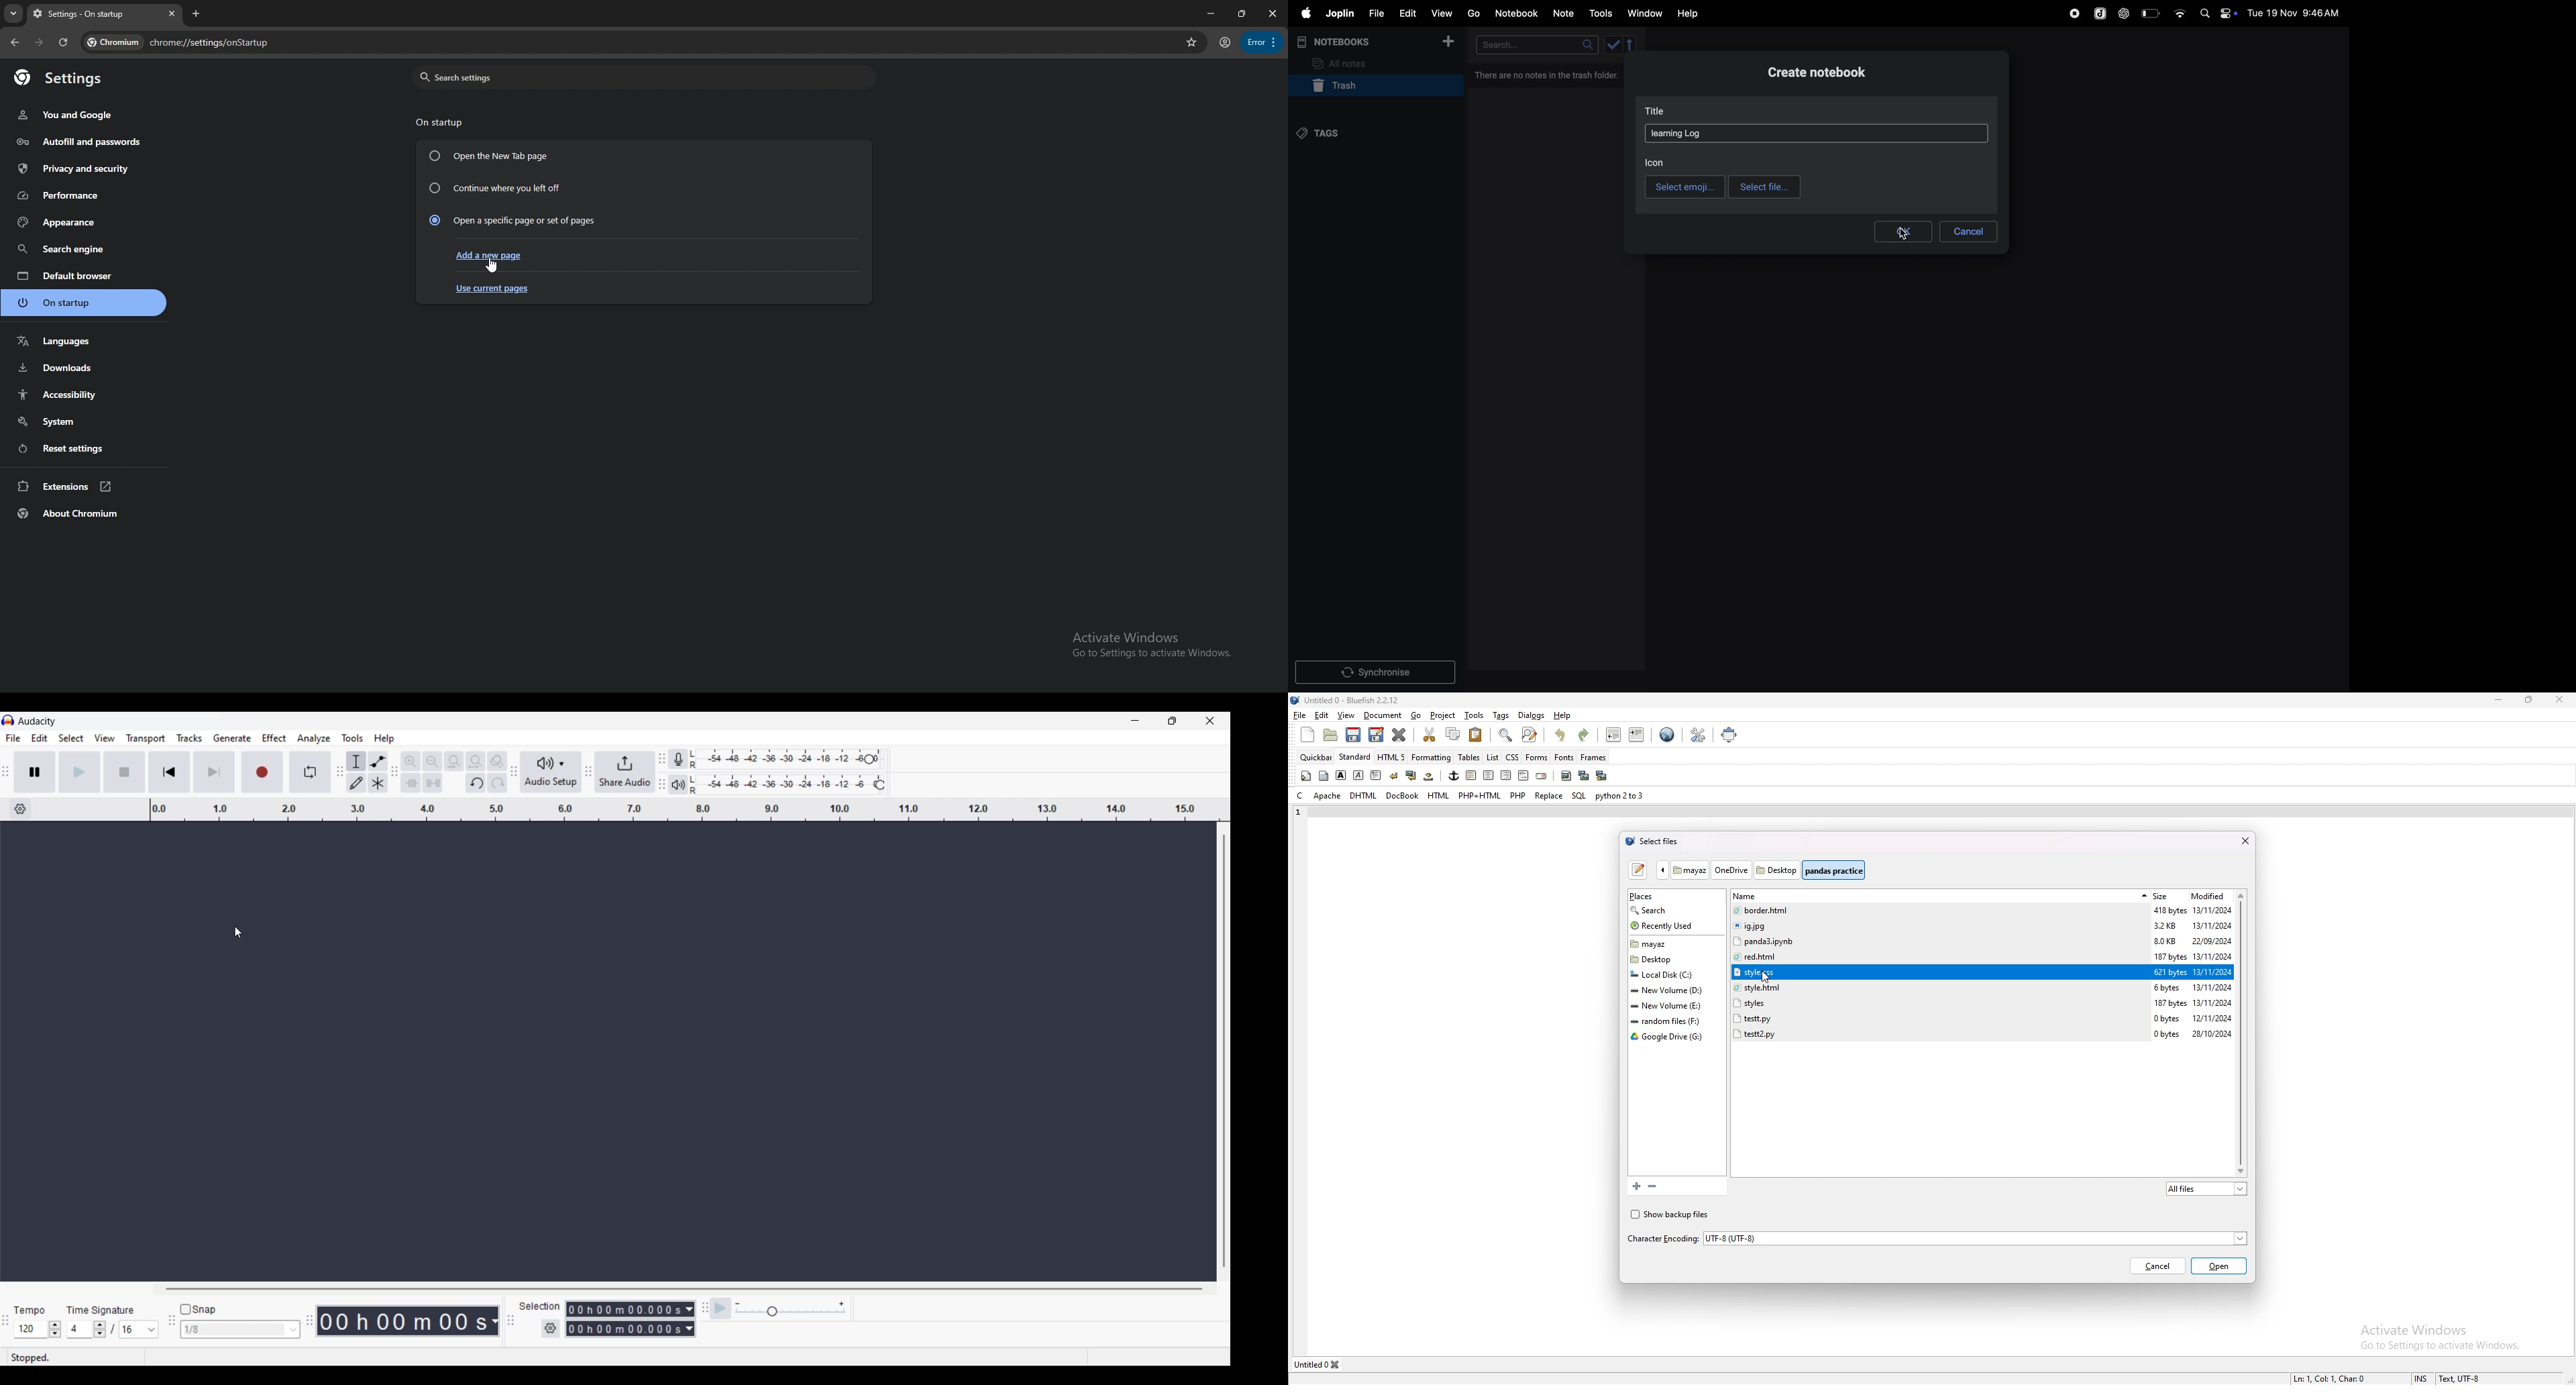 This screenshot has width=2576, height=1400. What do you see at coordinates (433, 783) in the screenshot?
I see `Silence audio selection` at bounding box center [433, 783].